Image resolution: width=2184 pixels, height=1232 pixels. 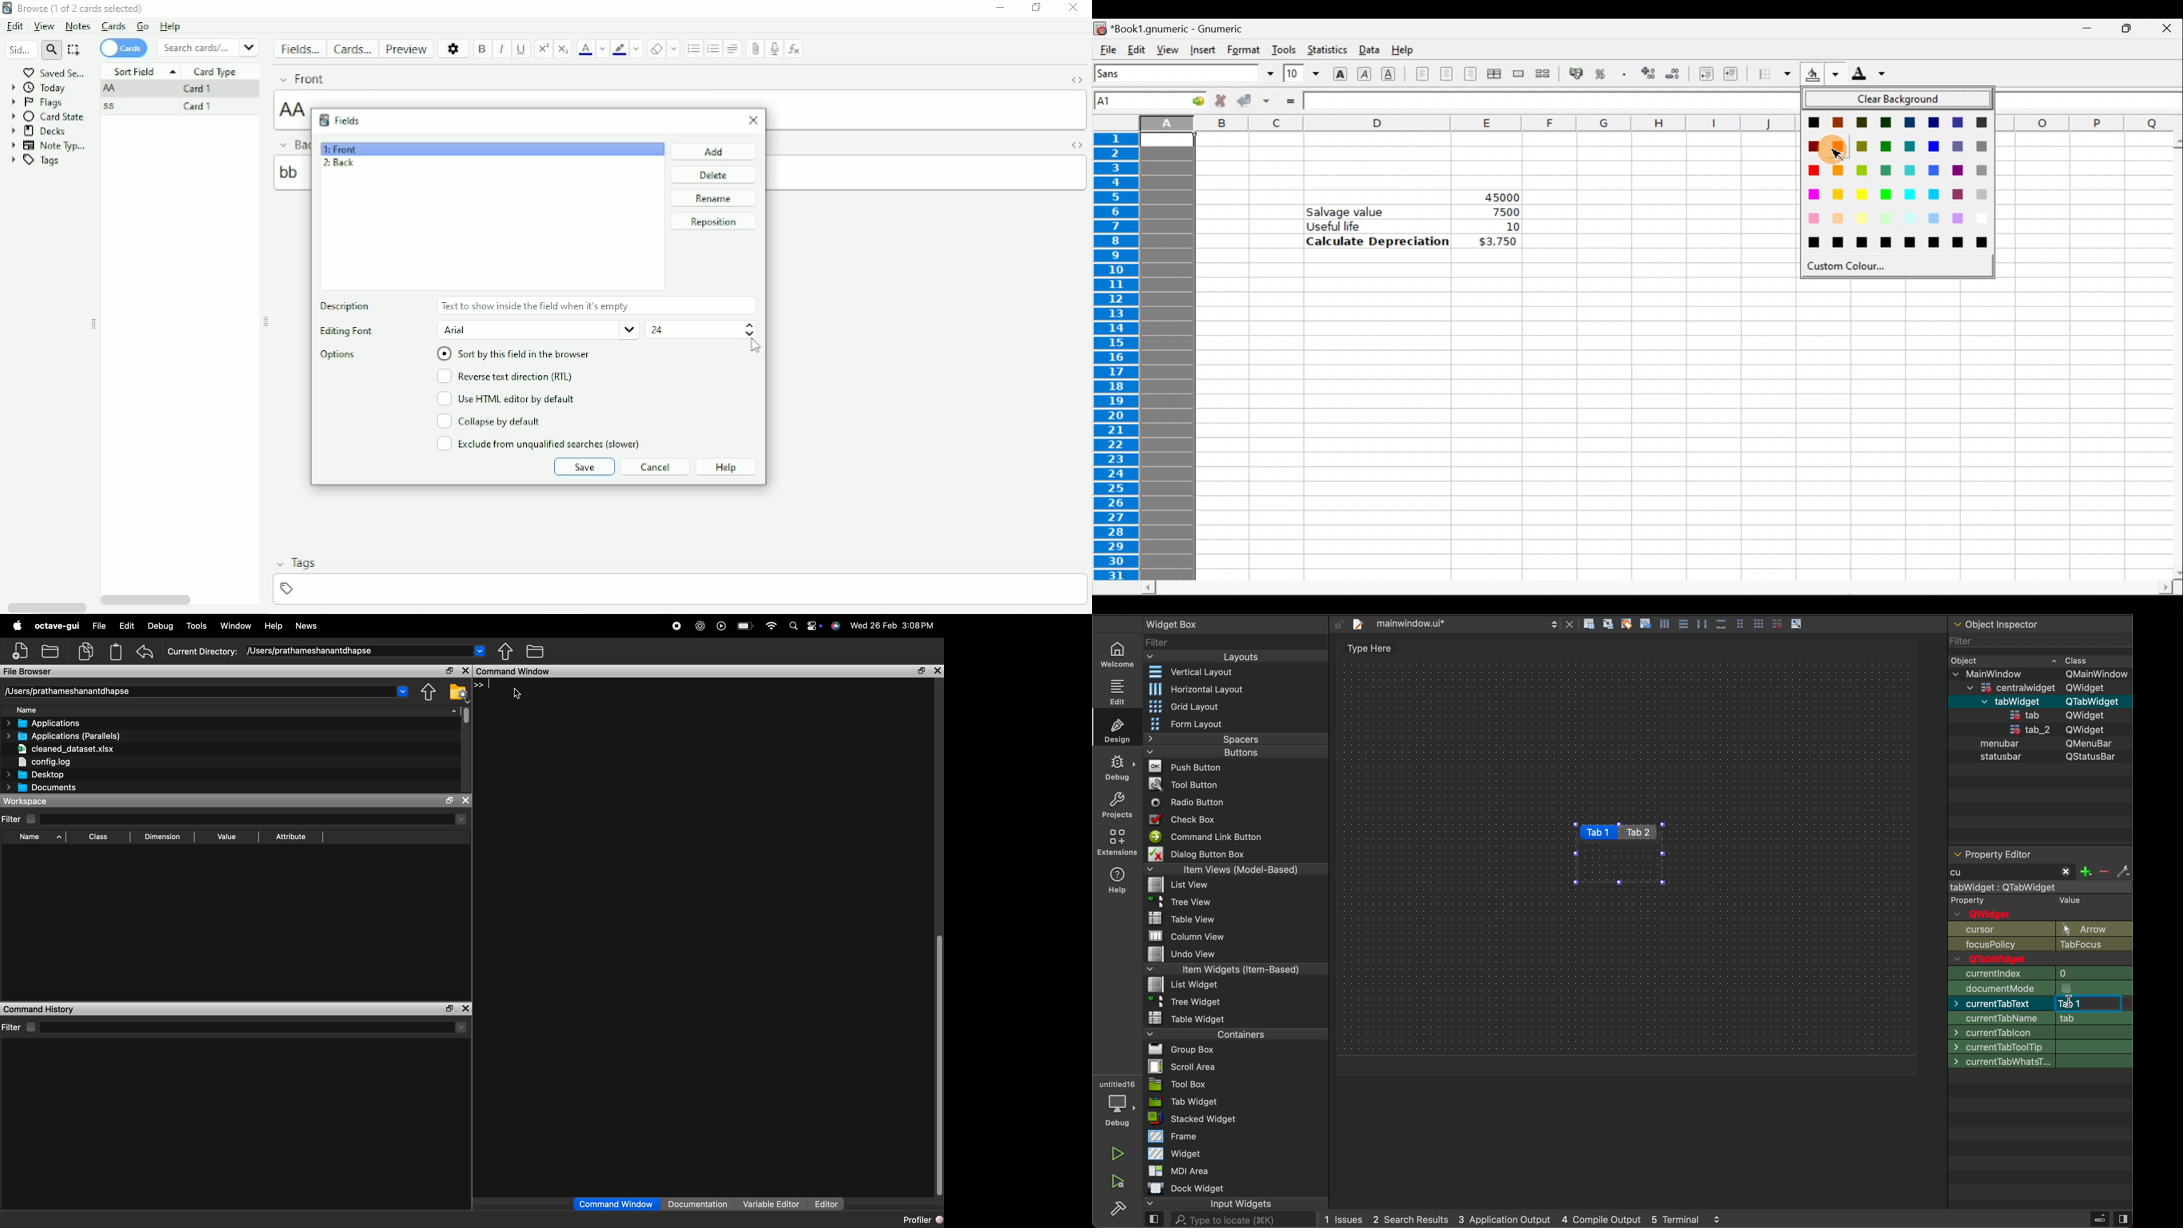 I want to click on Gnumeric logo, so click(x=1100, y=28).